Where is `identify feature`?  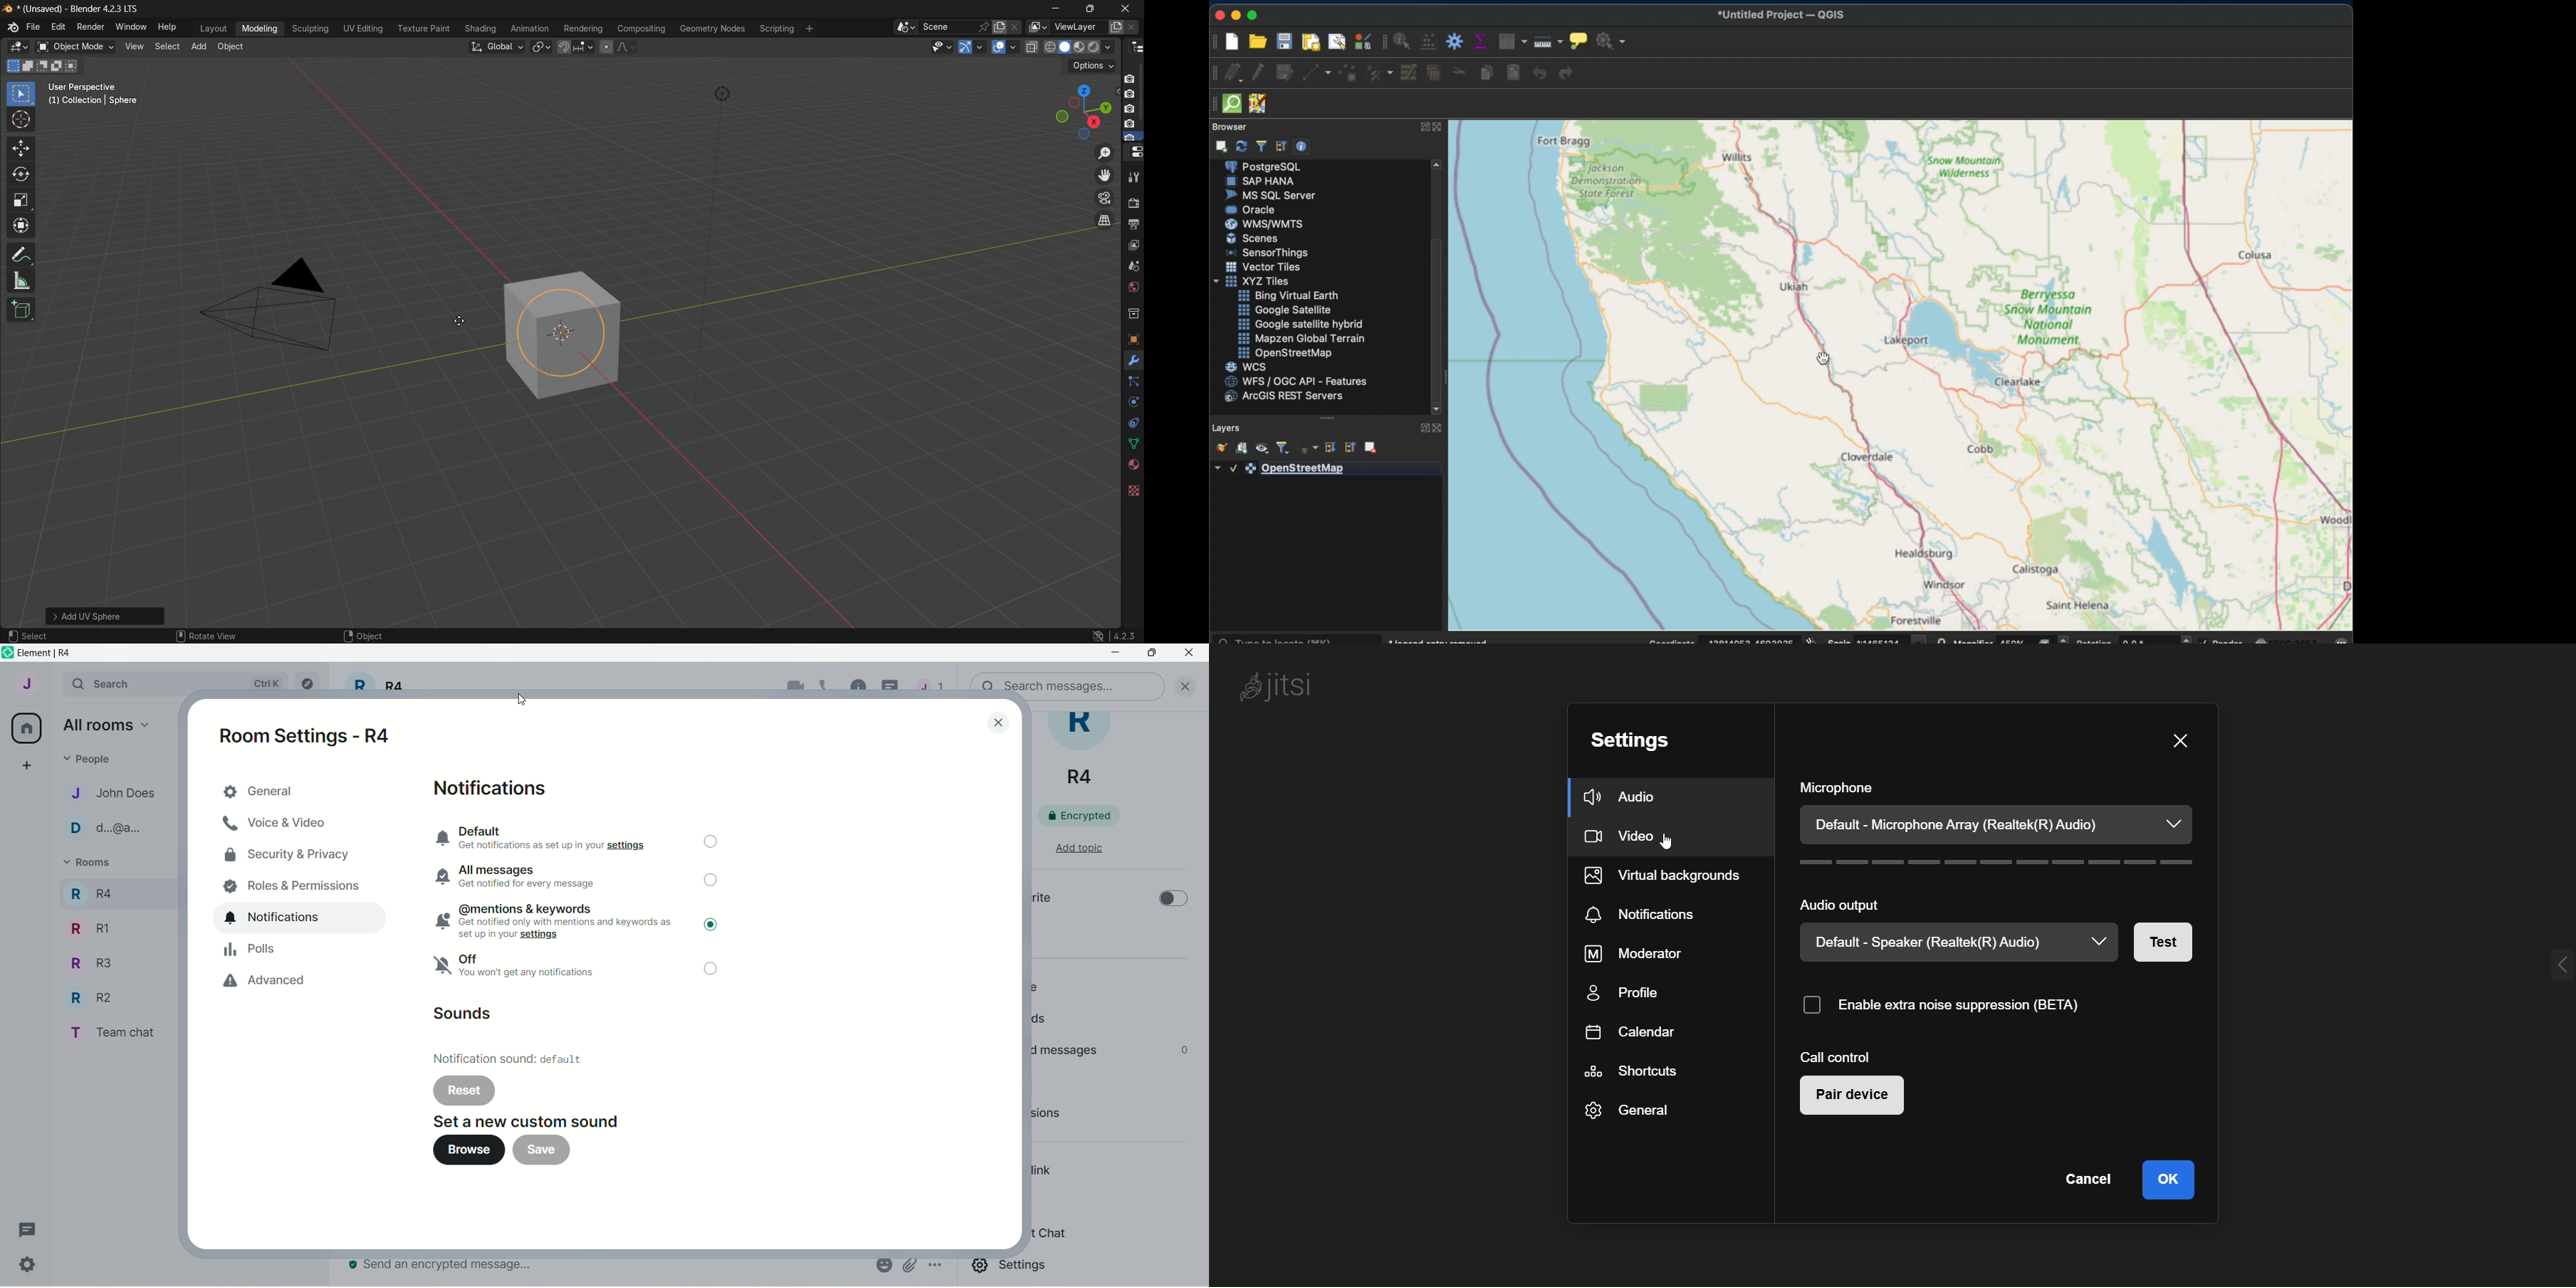
identify feature is located at coordinates (1403, 41).